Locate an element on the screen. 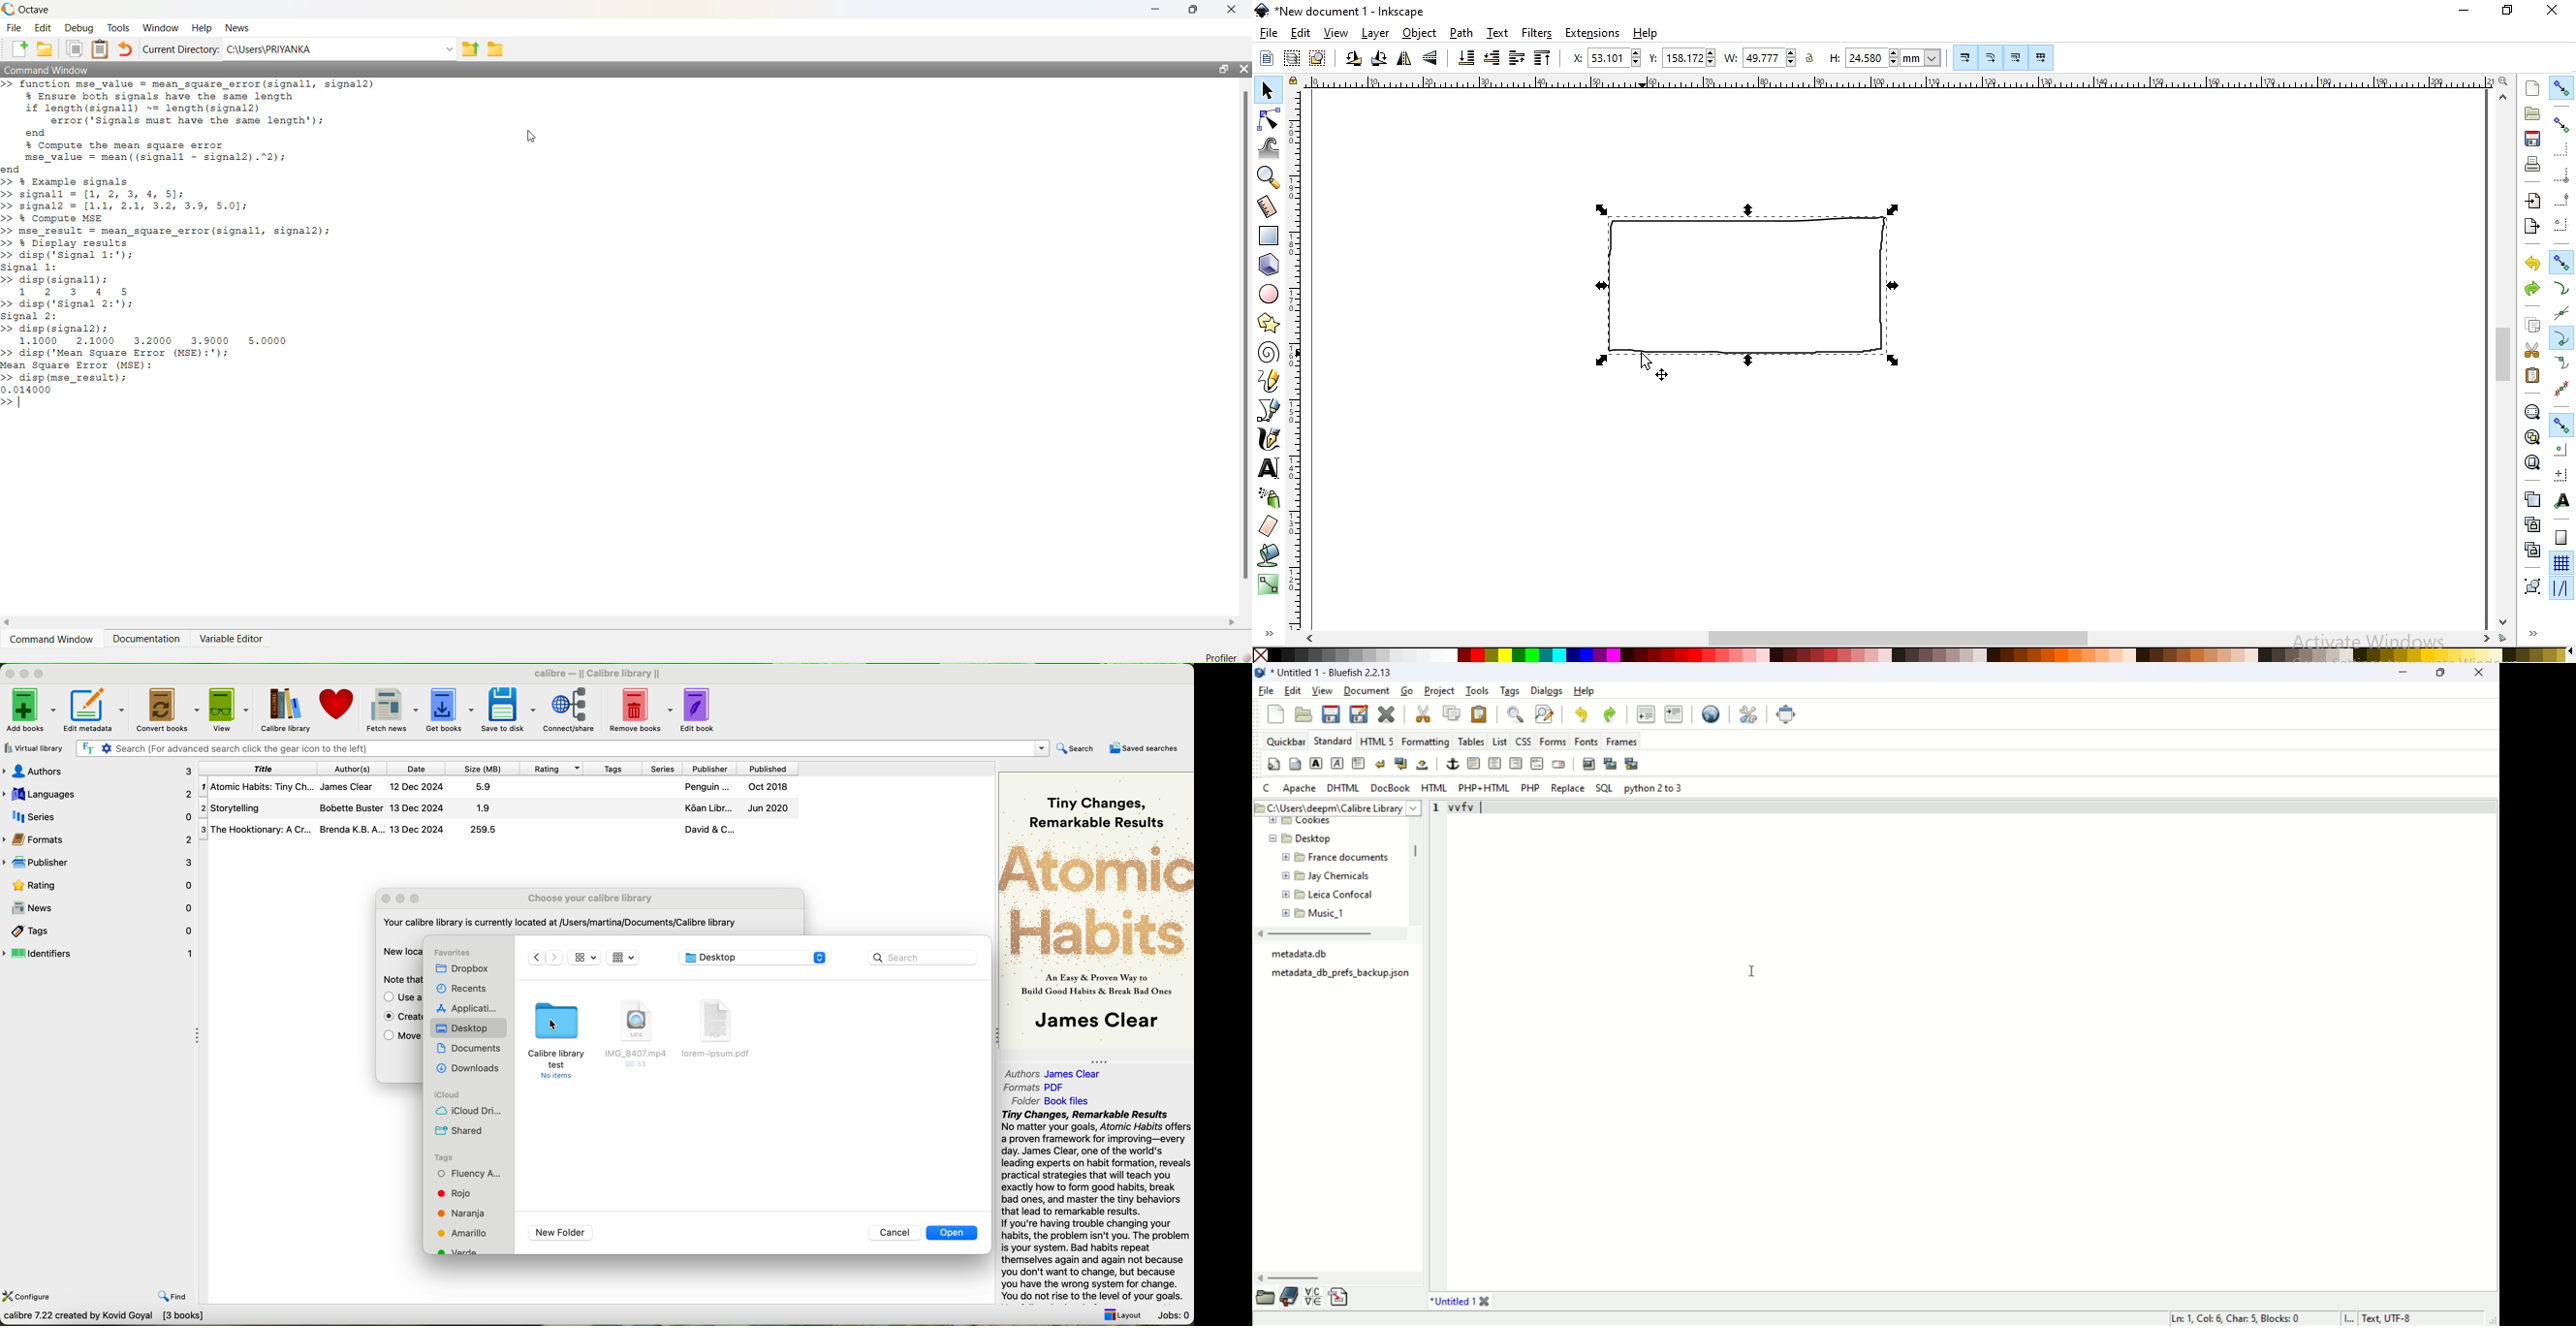  save is located at coordinates (1331, 715).